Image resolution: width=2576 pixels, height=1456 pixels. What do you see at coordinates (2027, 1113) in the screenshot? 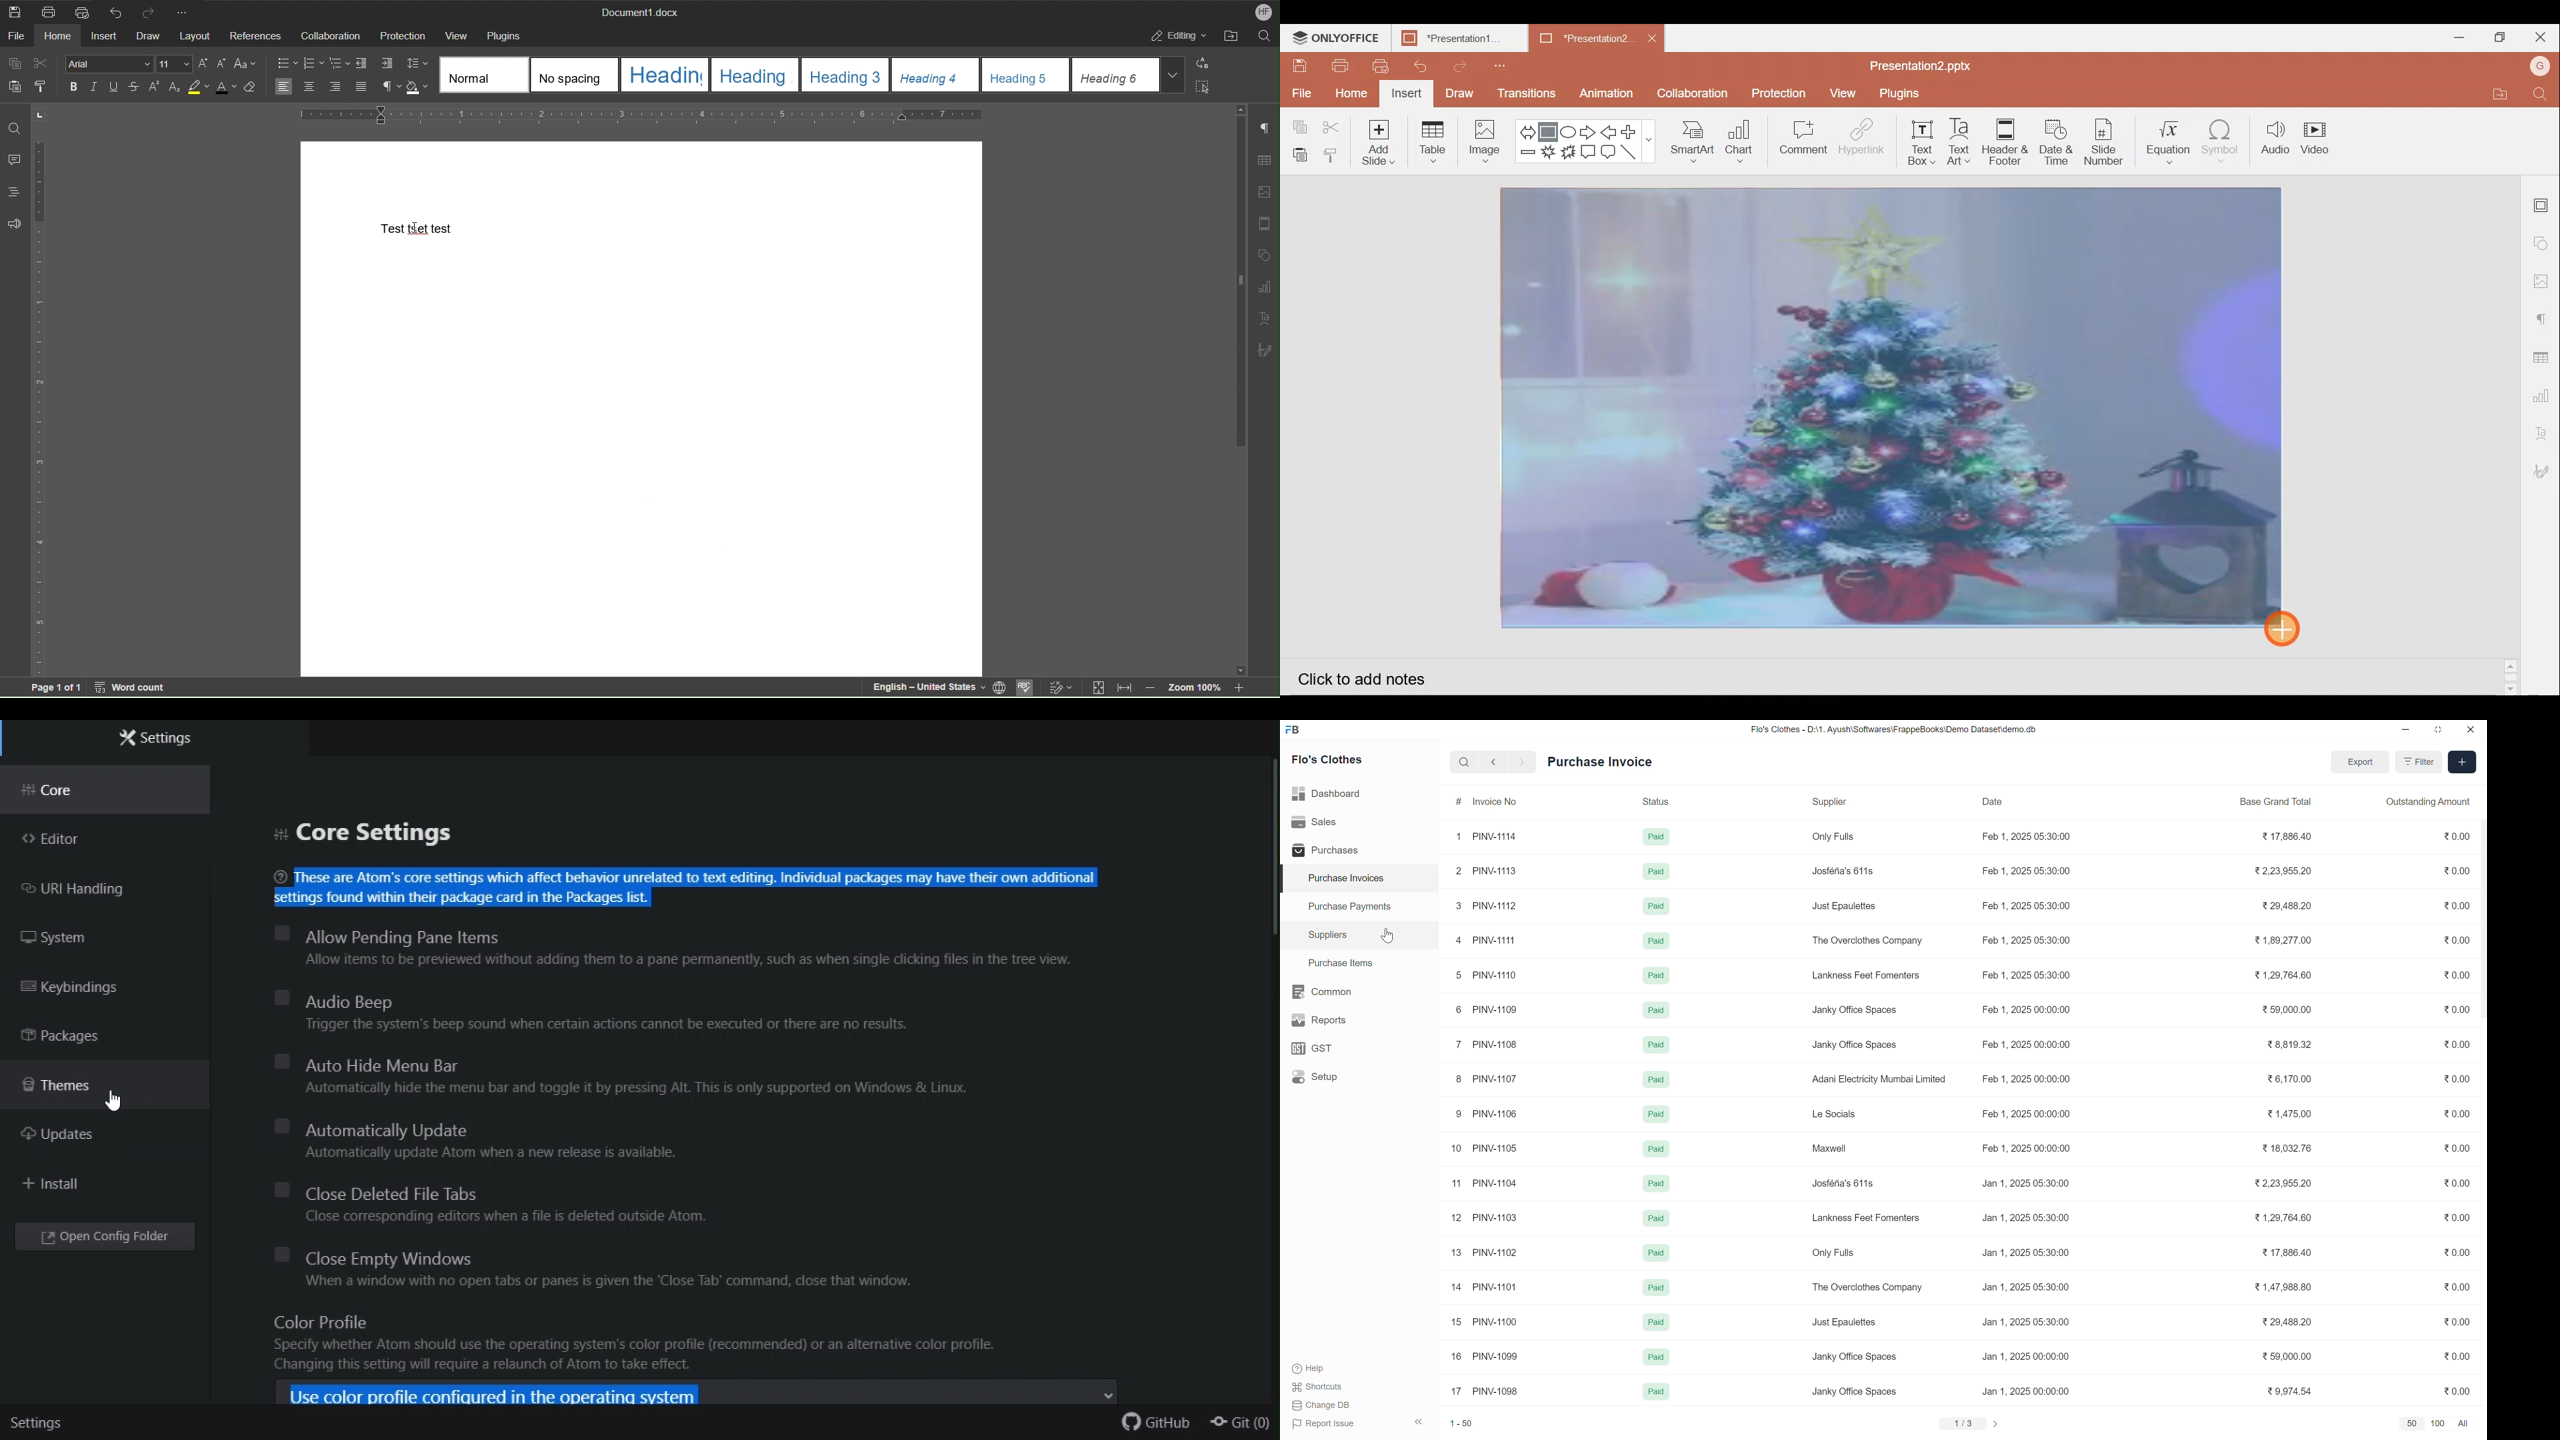
I see `Feb 1, 2025 00:00:00` at bounding box center [2027, 1113].